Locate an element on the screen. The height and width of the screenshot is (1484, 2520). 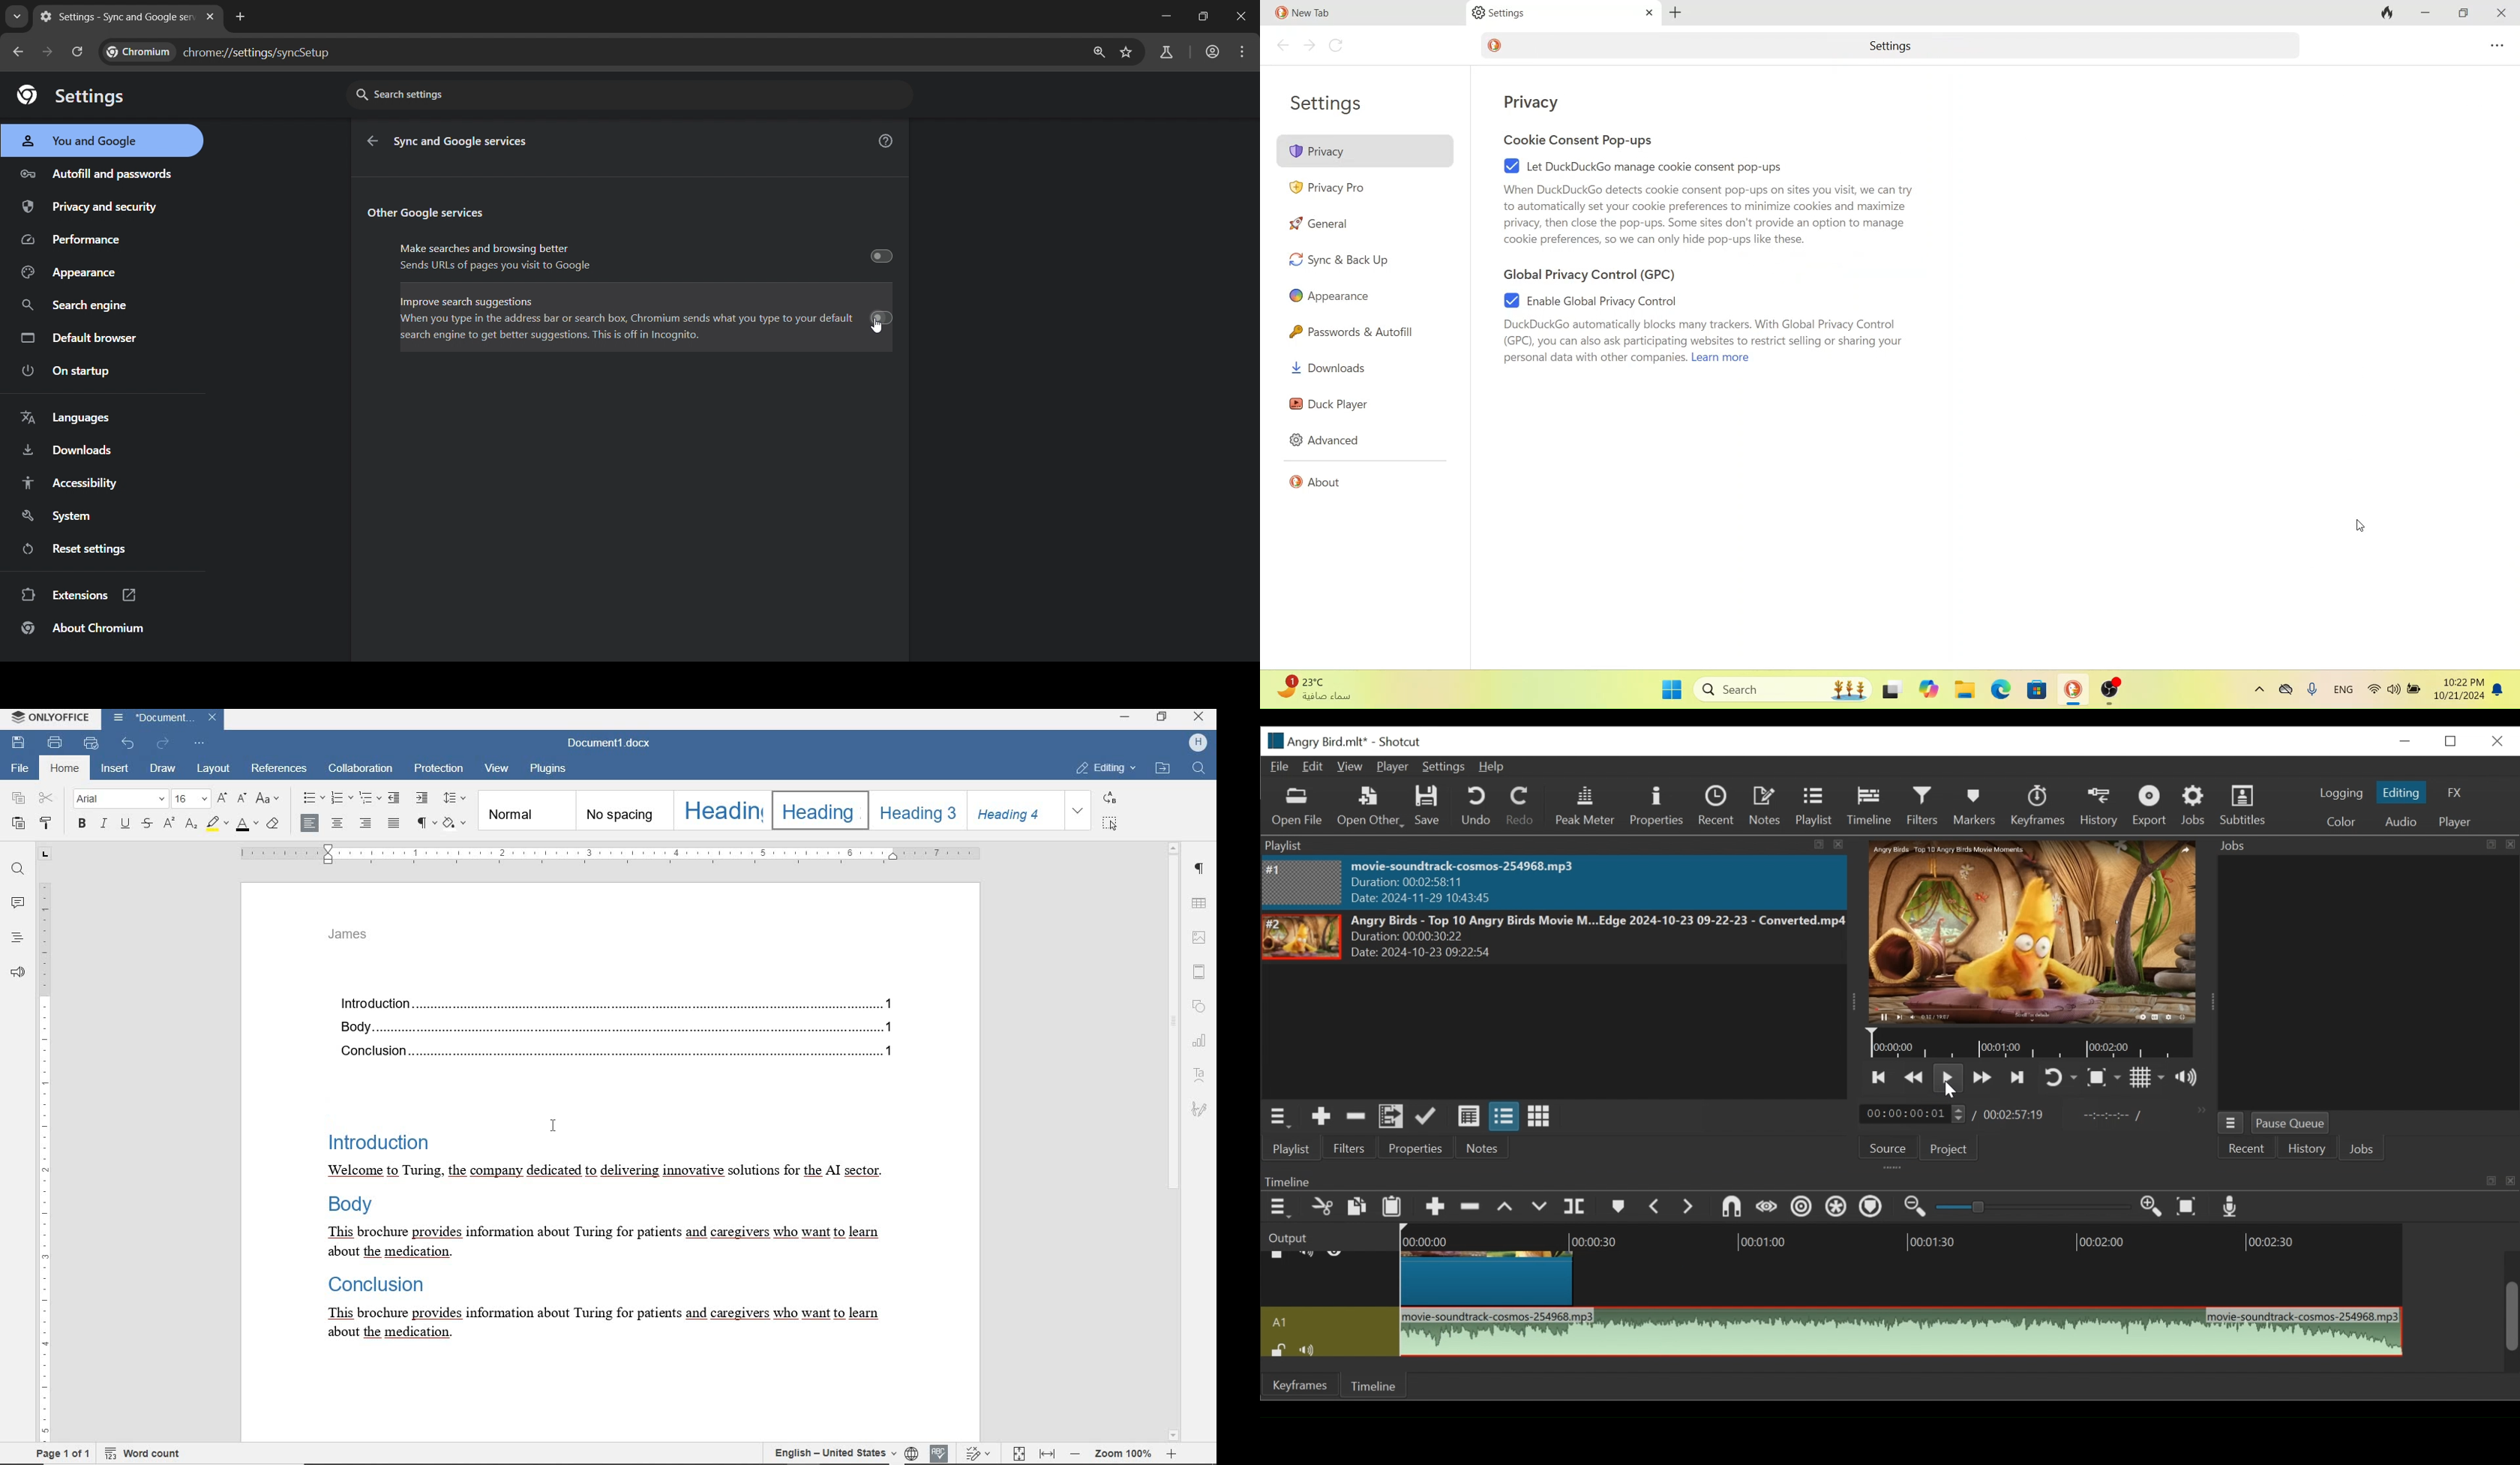
Image is located at coordinates (1303, 882).